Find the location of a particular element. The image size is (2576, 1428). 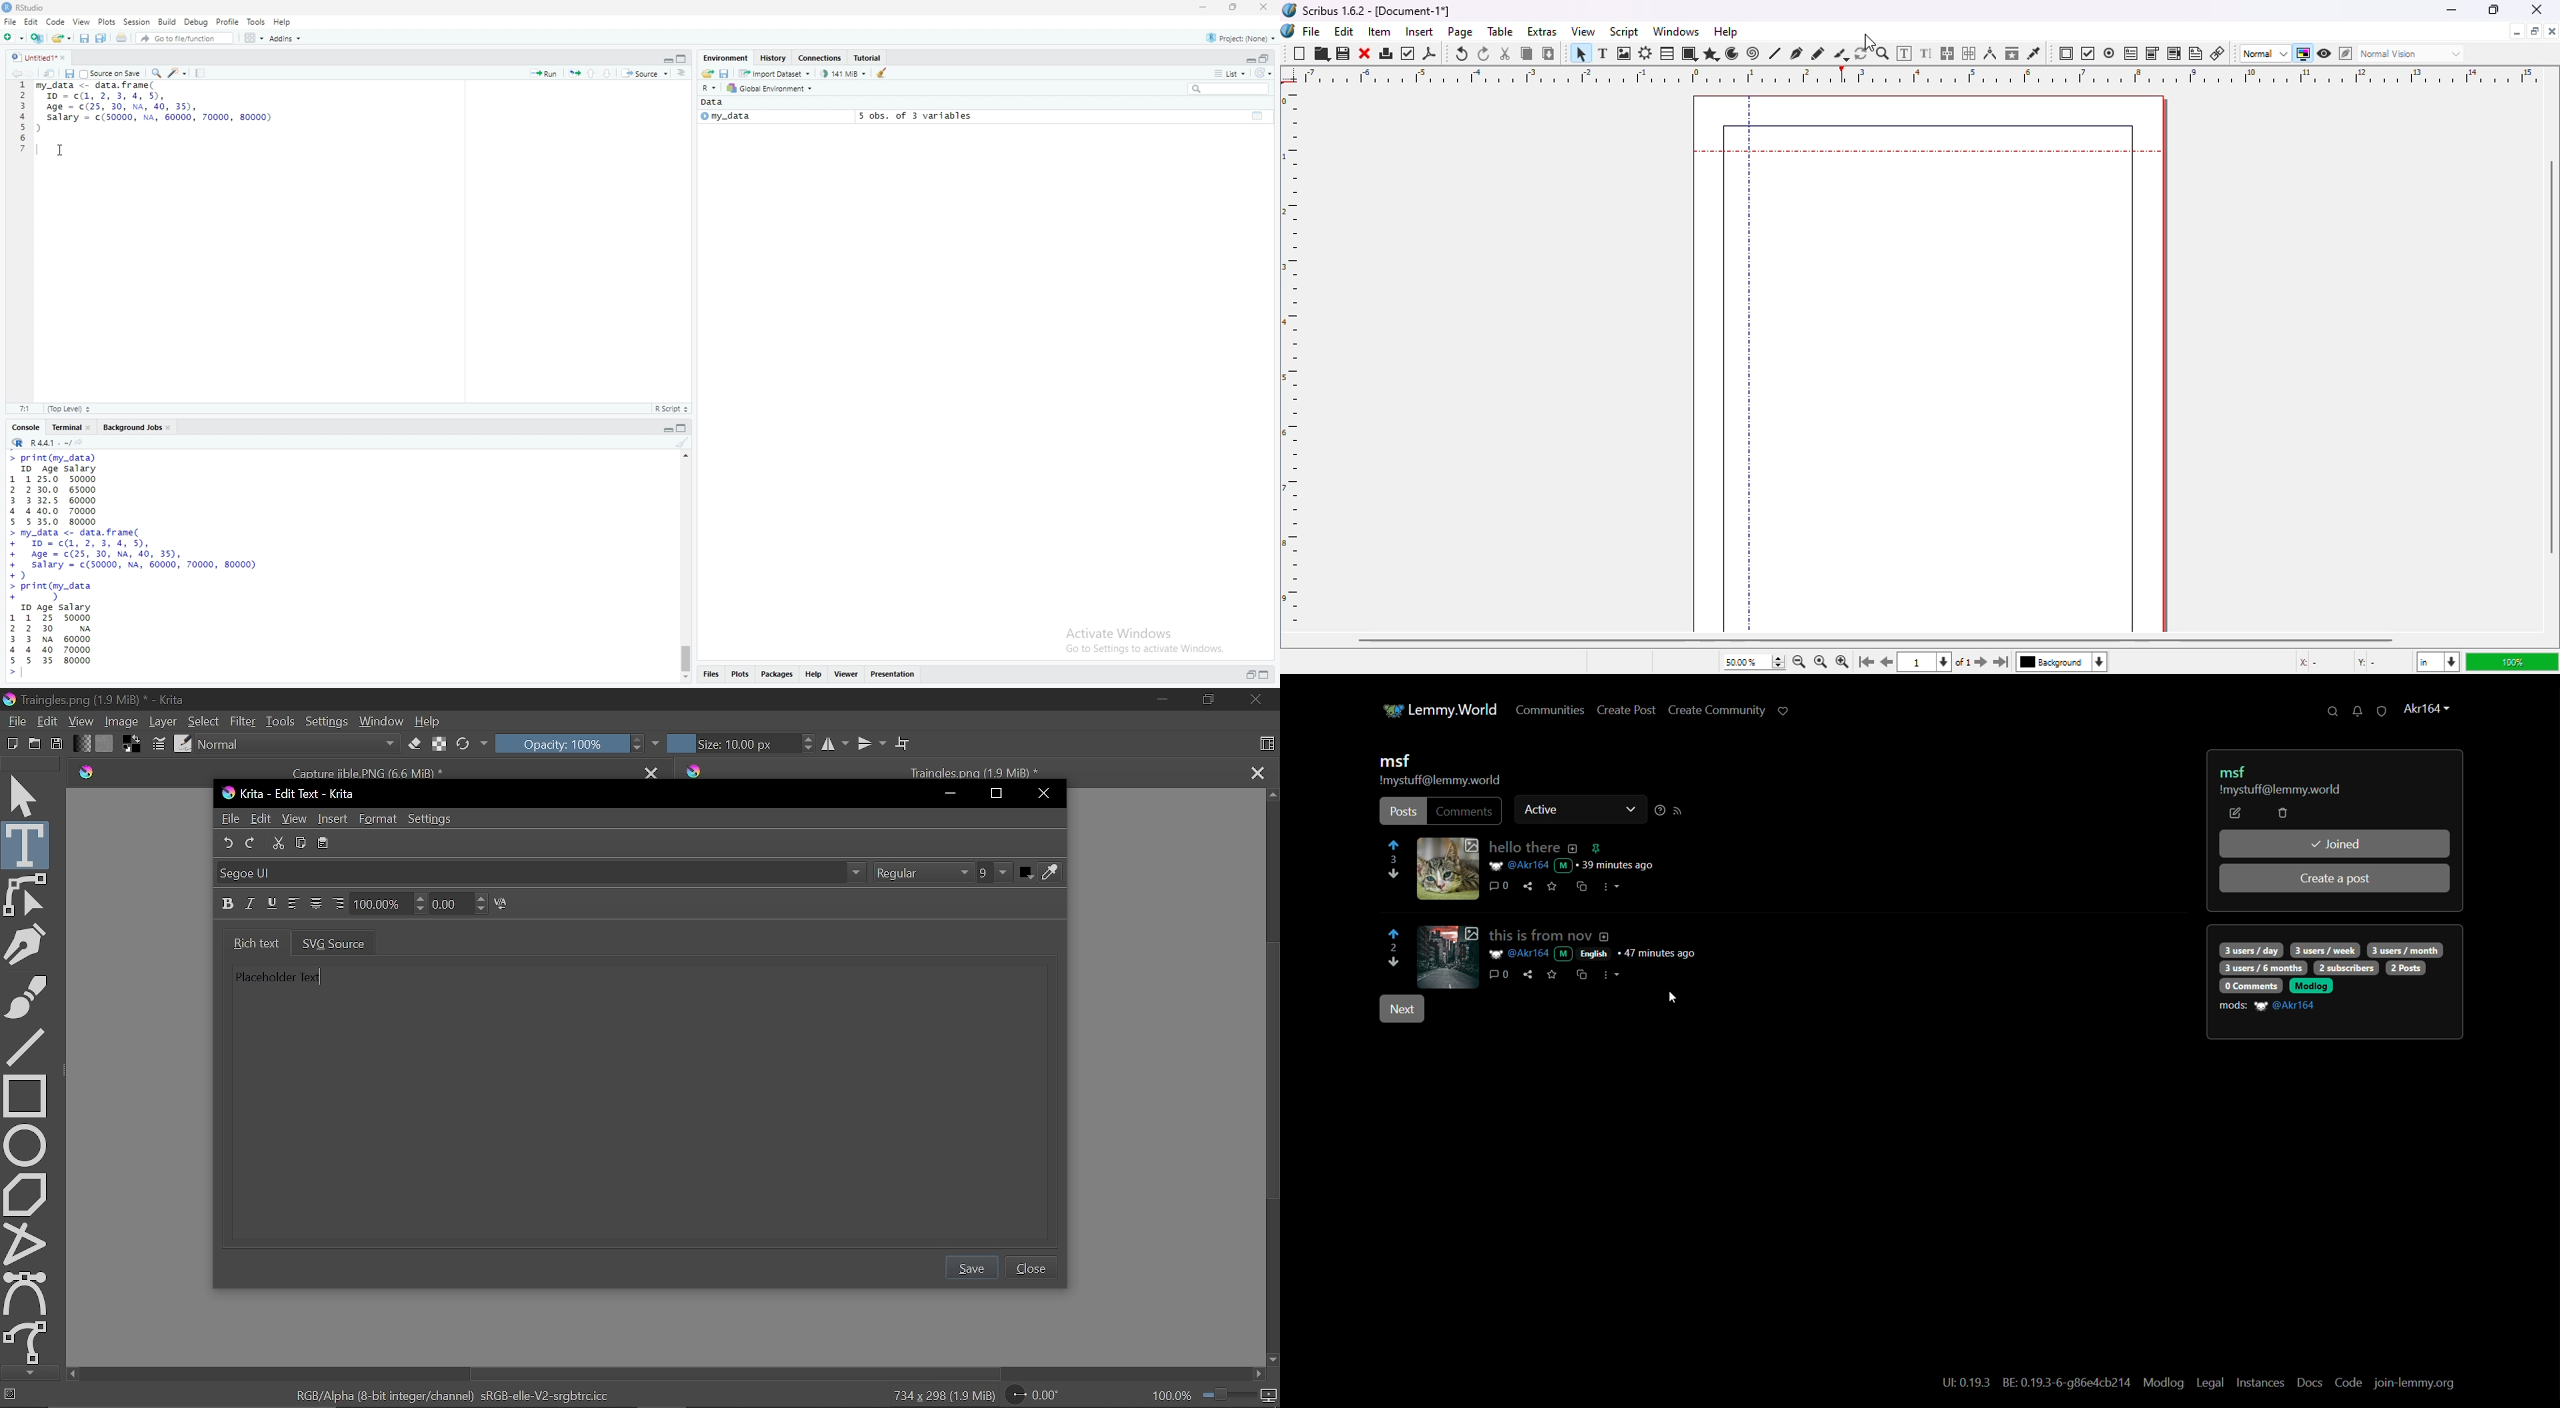

instances is located at coordinates (2261, 1383).